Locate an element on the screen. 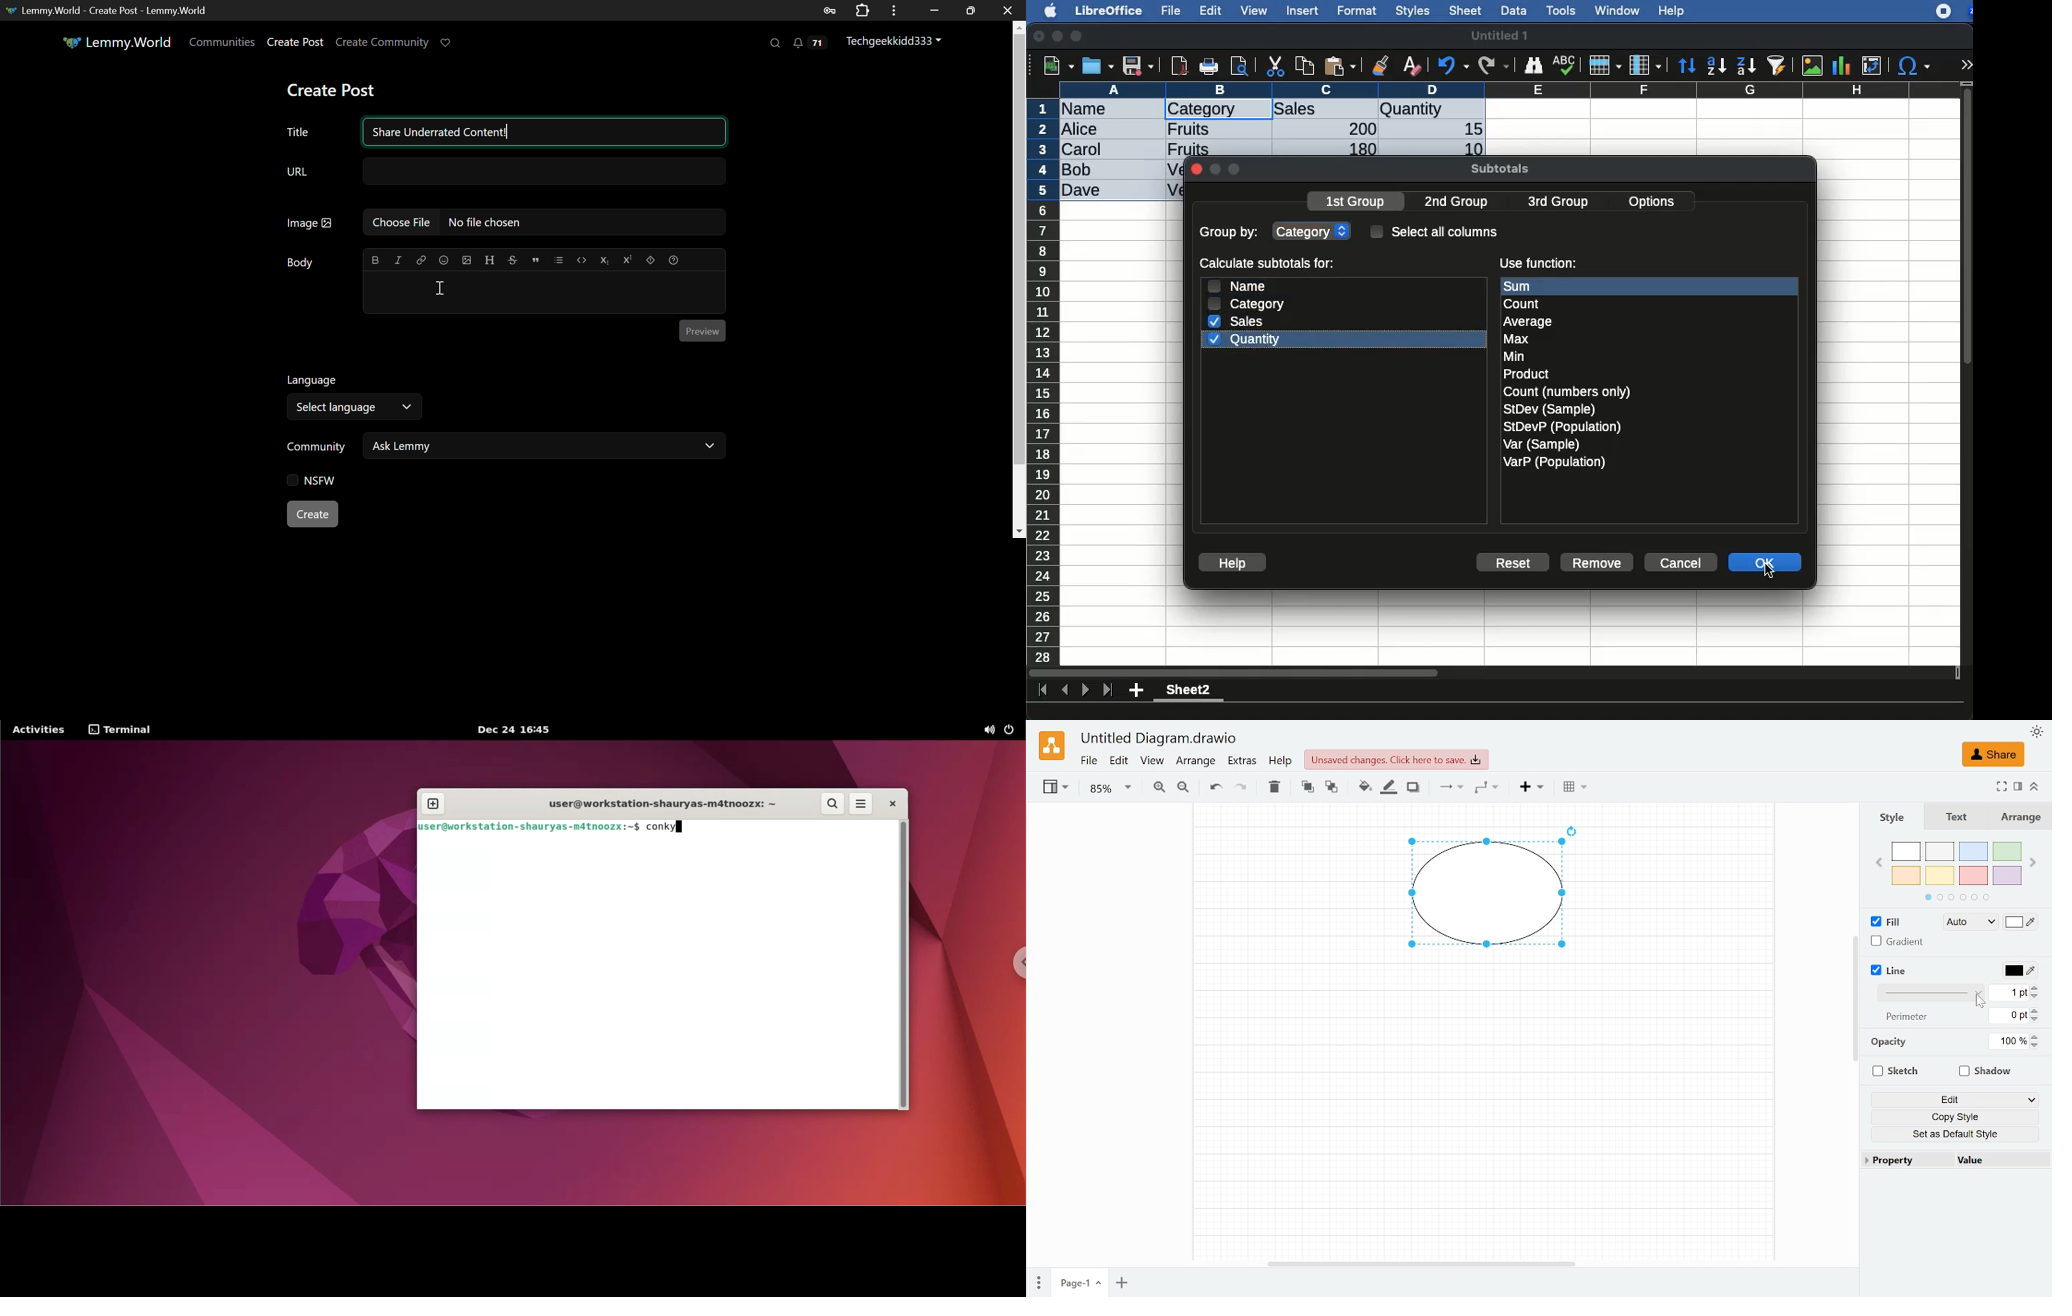  Increase opacity is located at coordinates (2035, 1037).